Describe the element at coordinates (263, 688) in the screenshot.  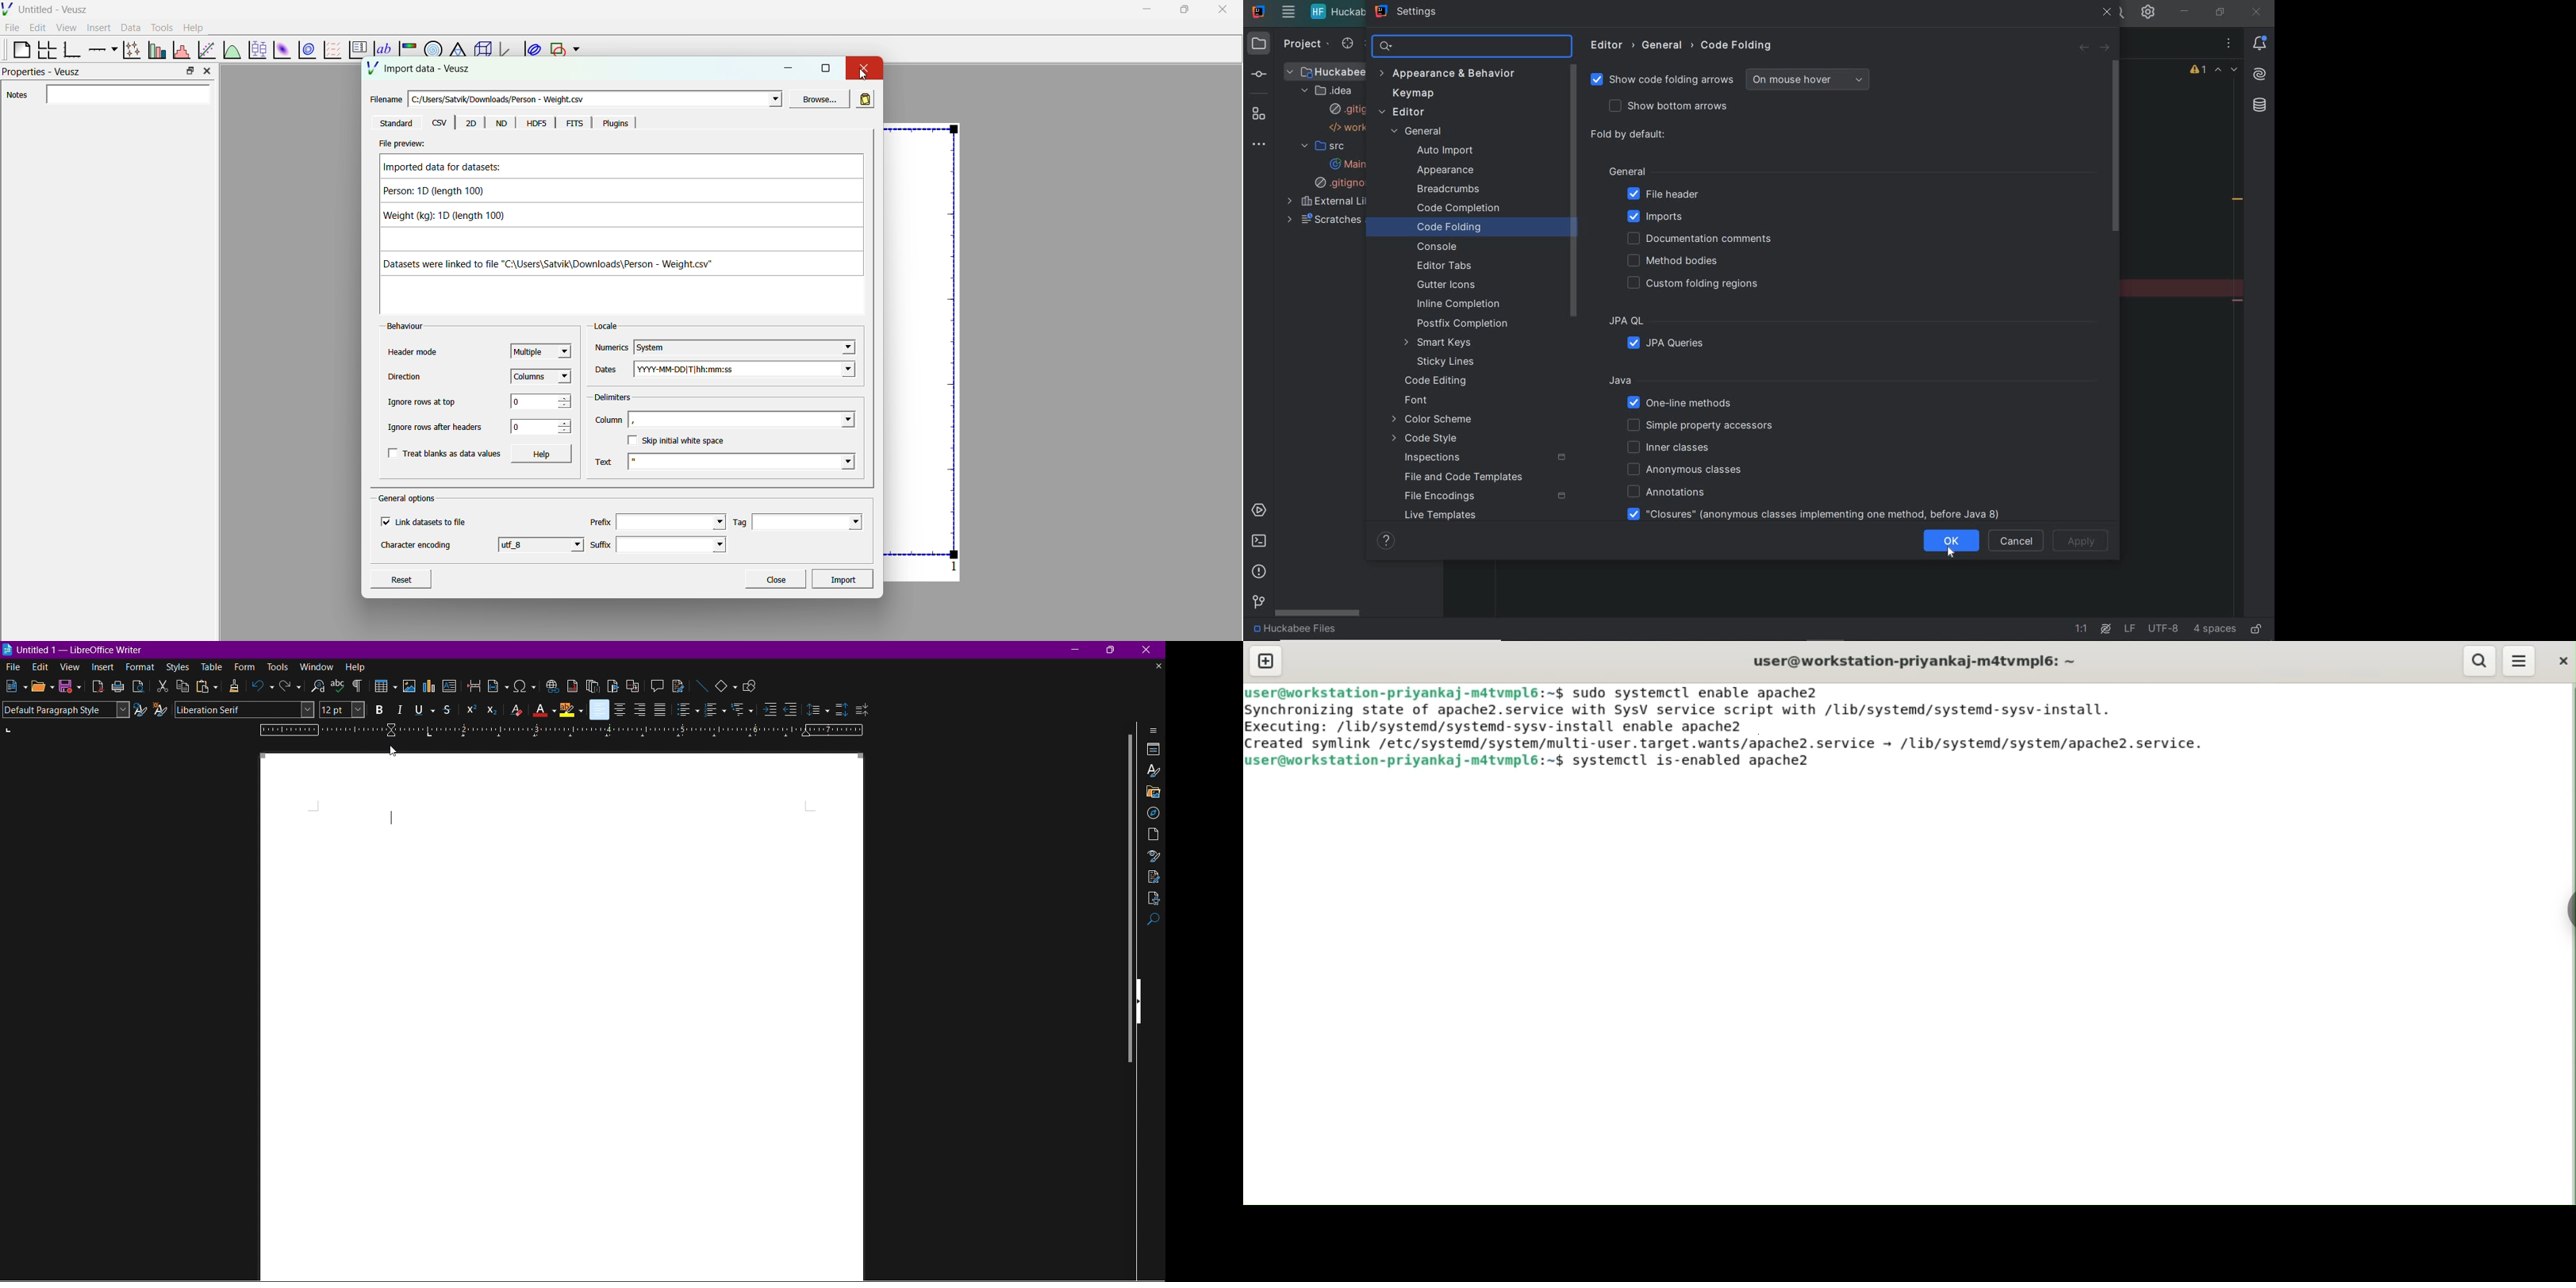
I see `Undo` at that location.